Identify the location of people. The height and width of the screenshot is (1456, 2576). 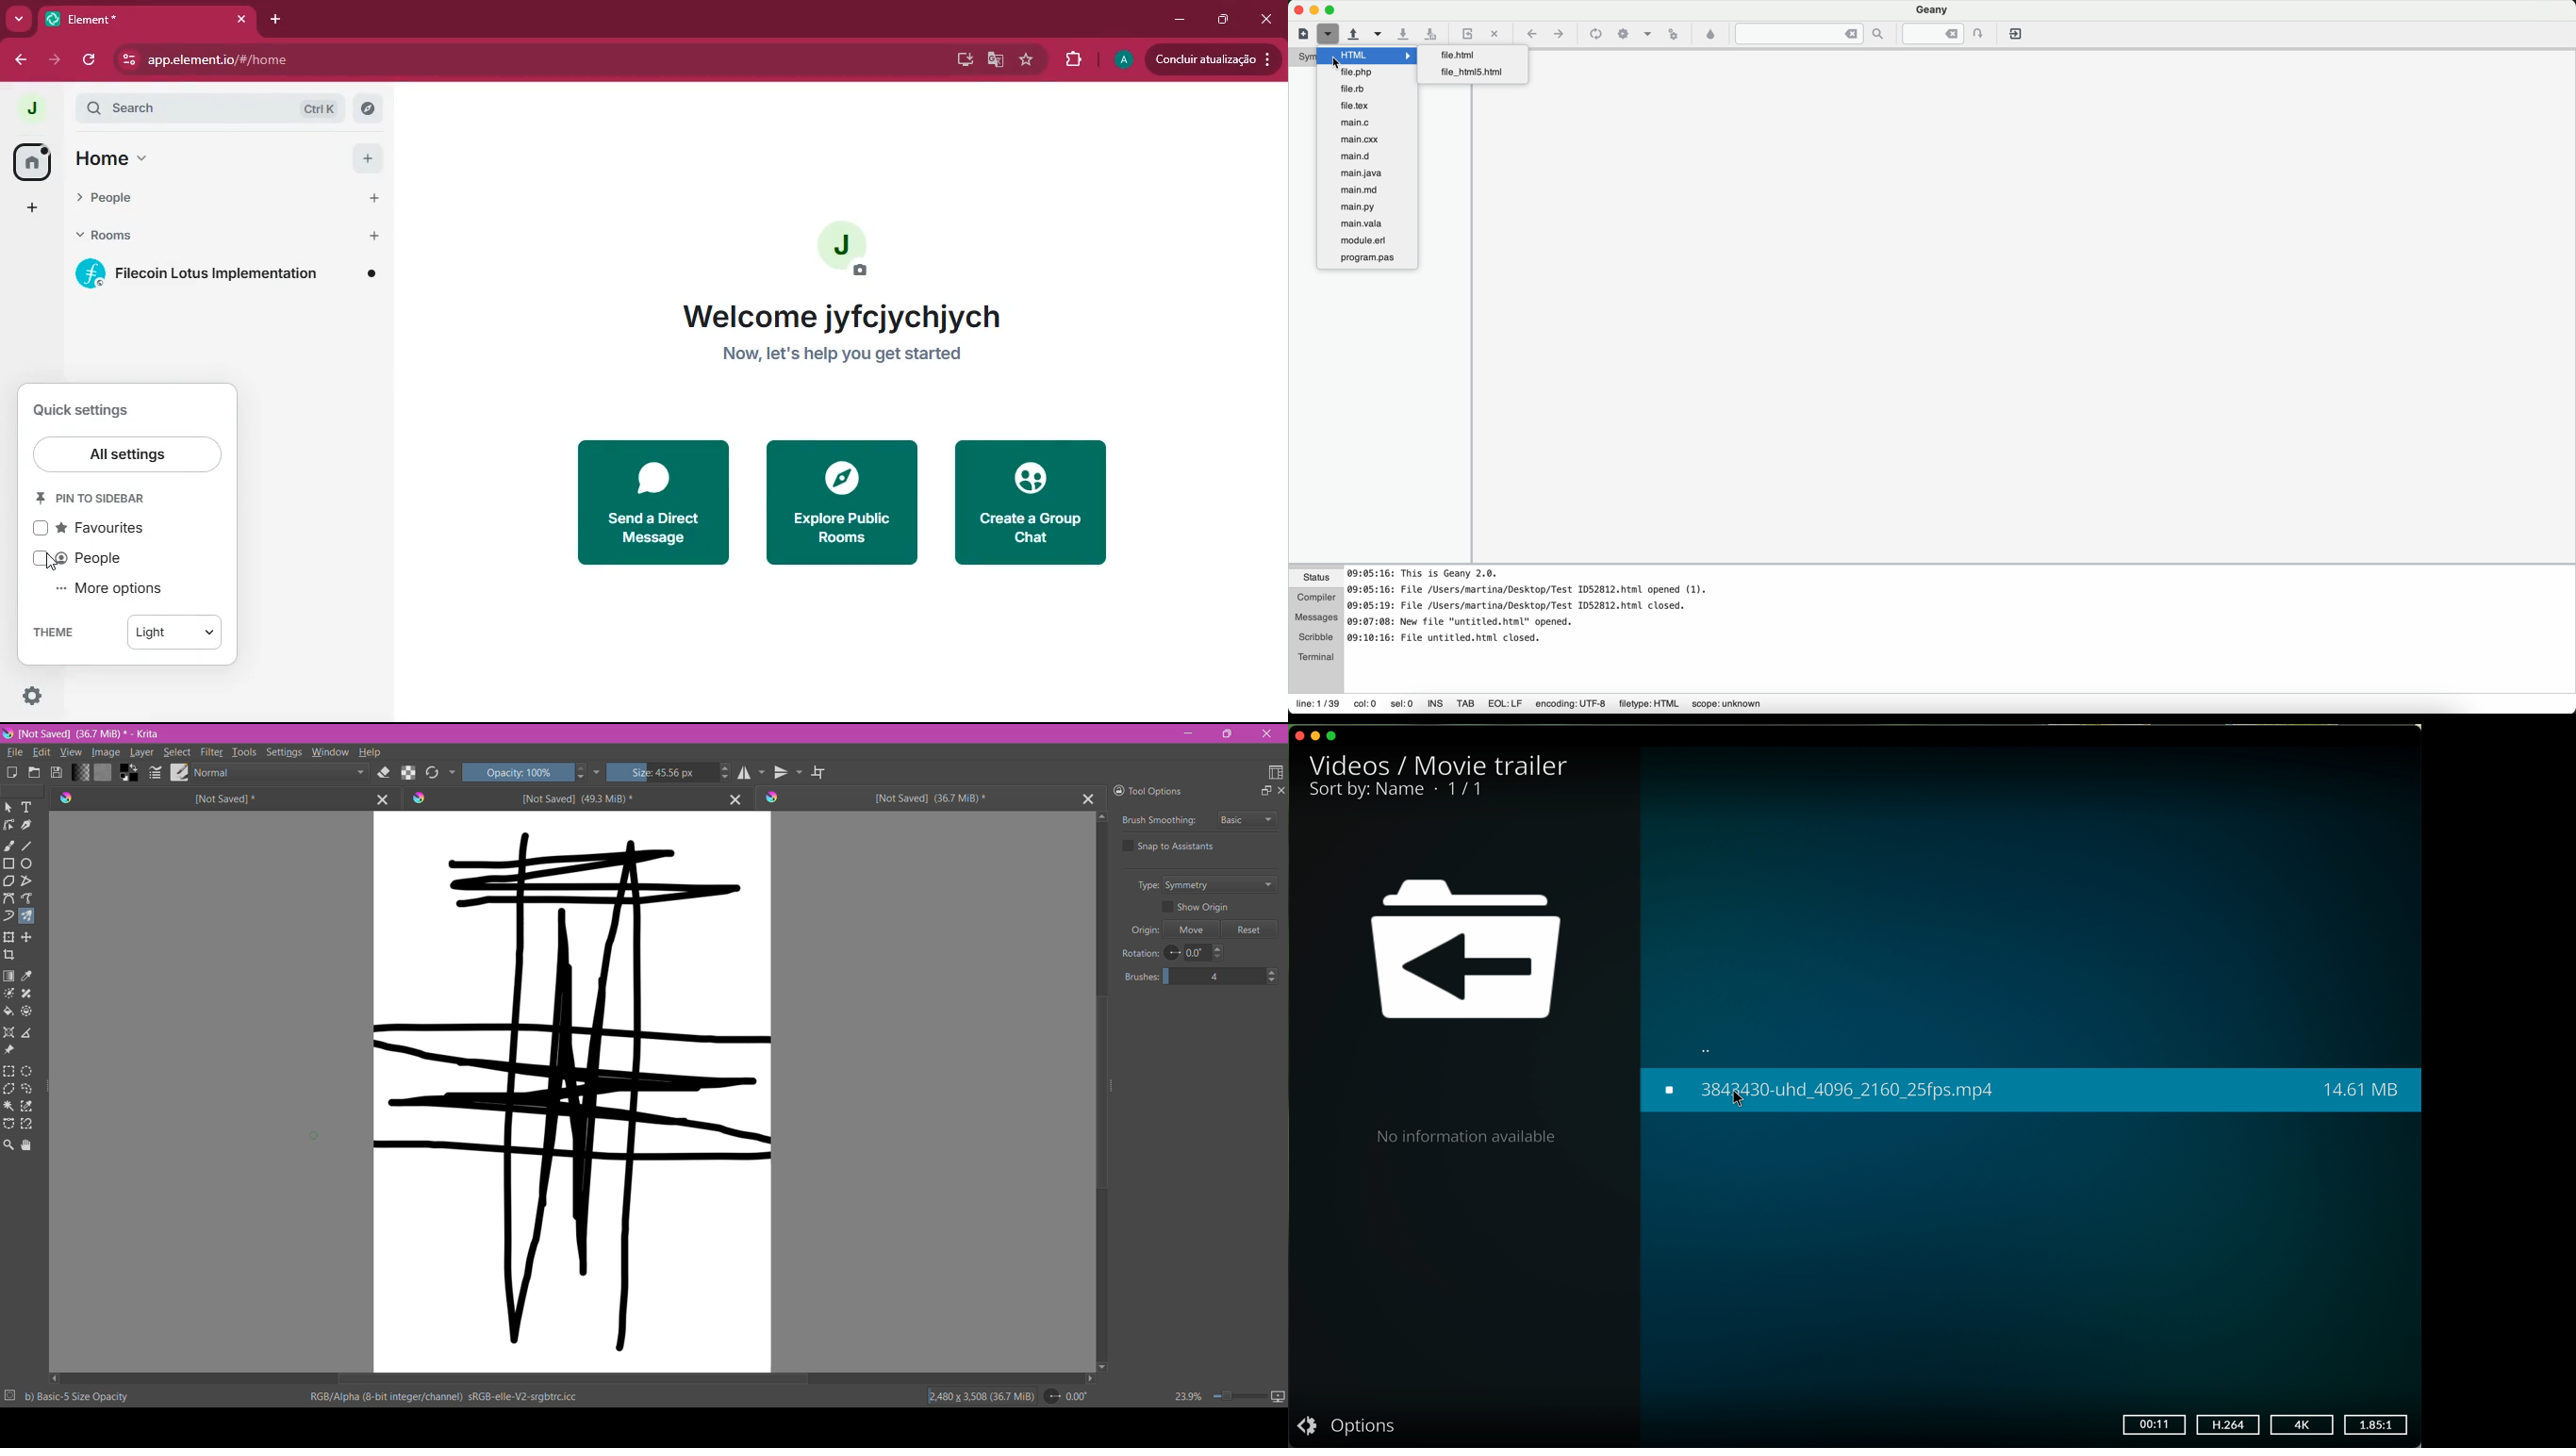
(203, 200).